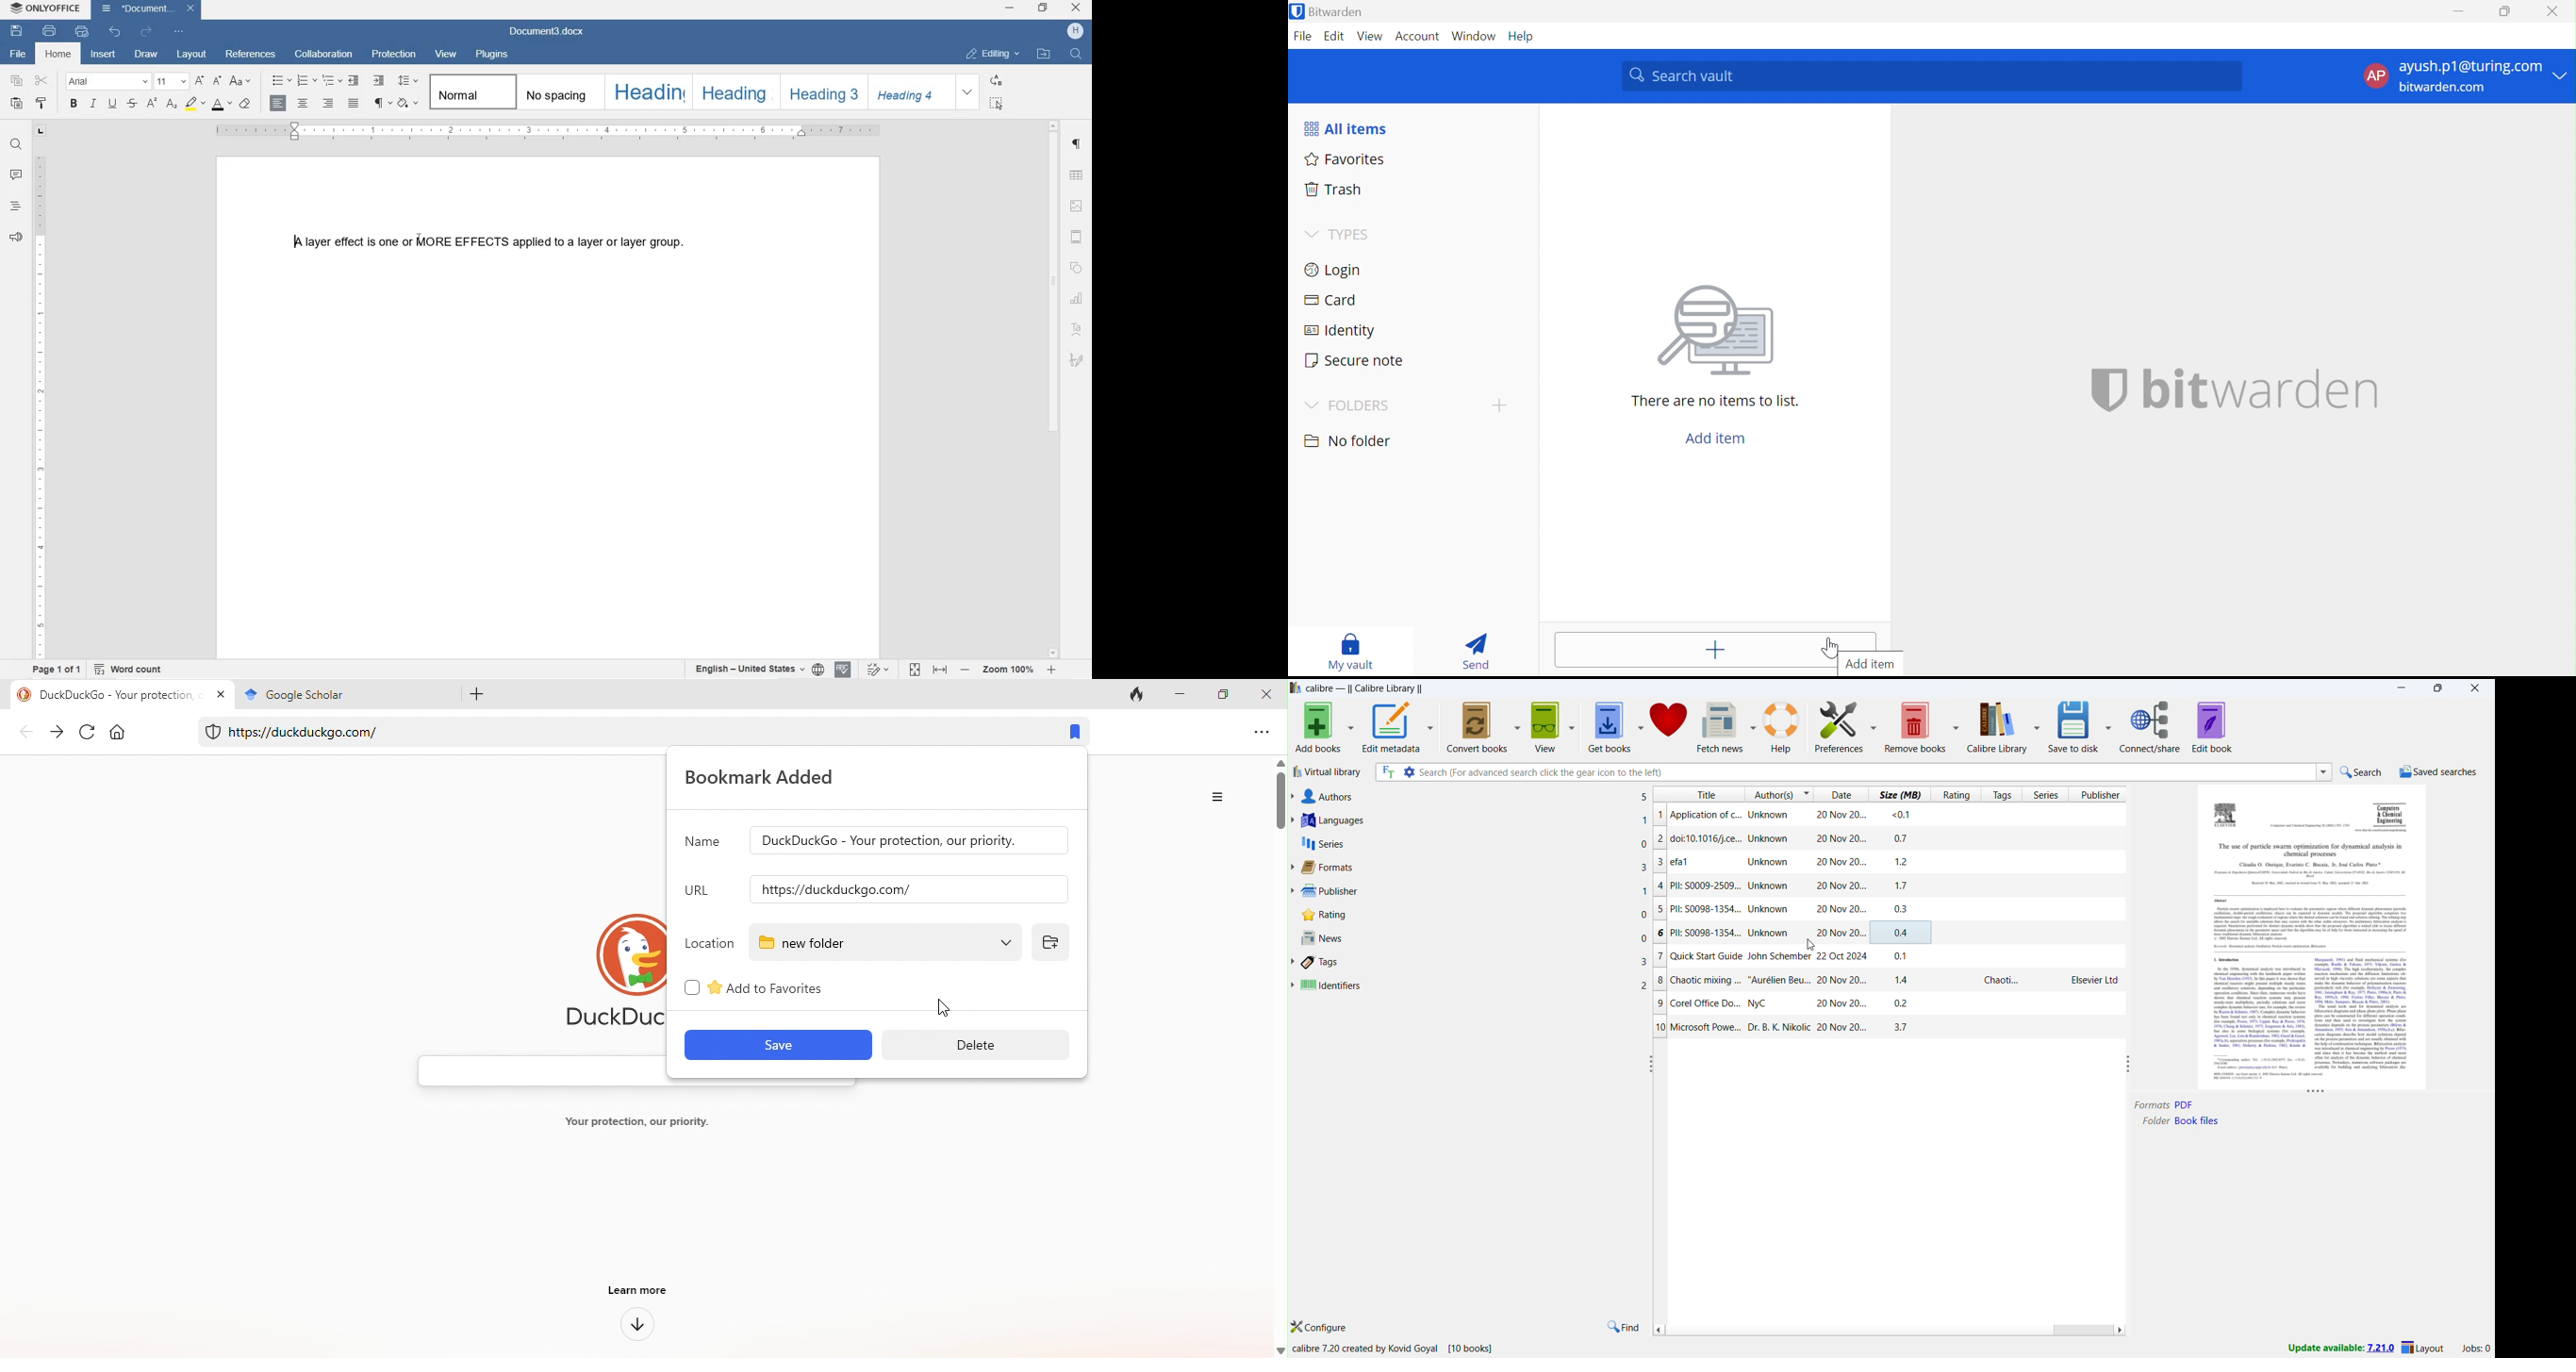  I want to click on Send, so click(1475, 652).